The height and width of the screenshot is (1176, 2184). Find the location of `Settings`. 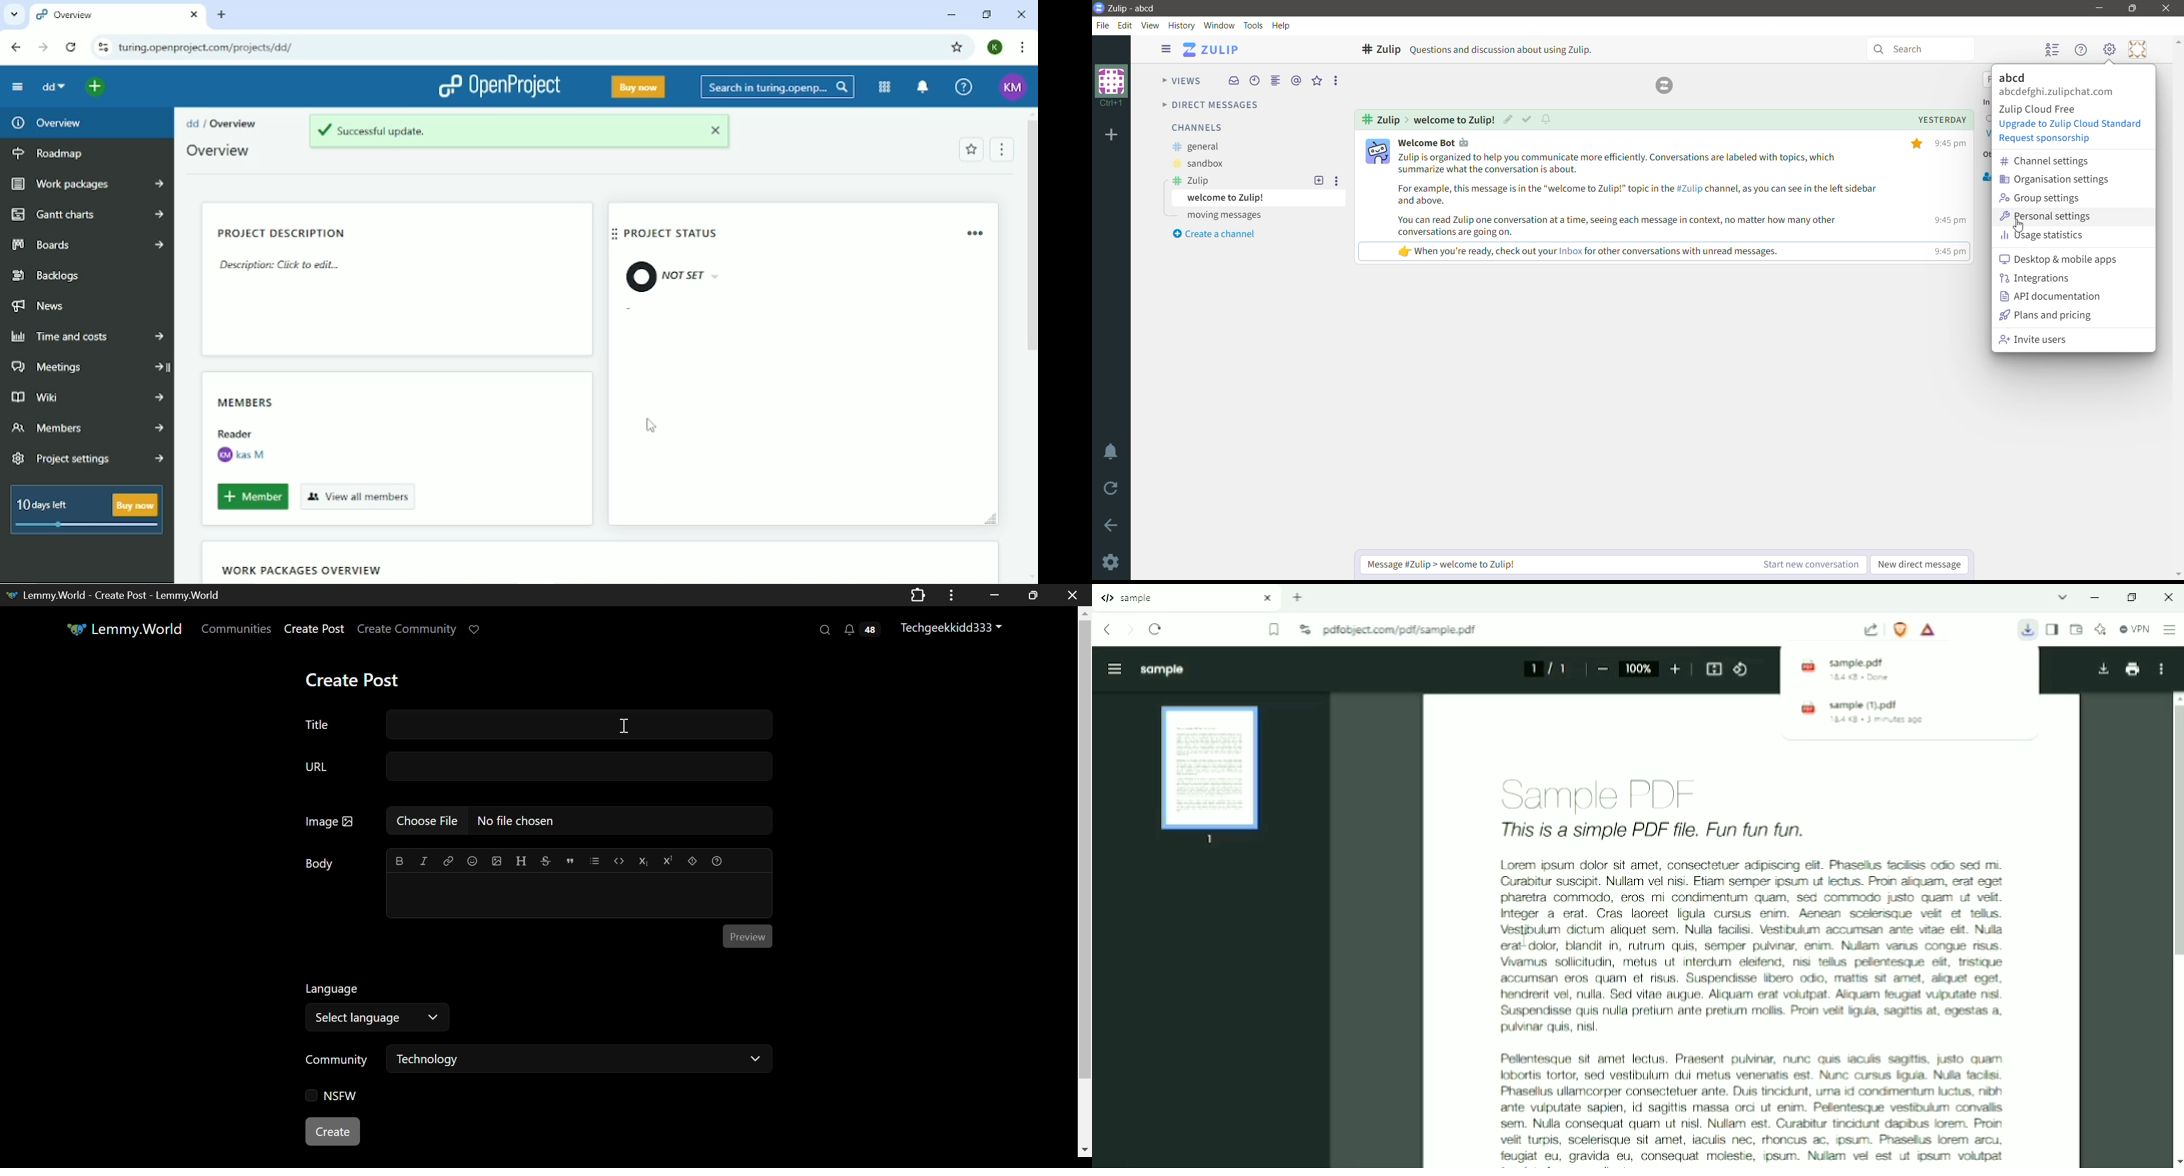

Settings is located at coordinates (1112, 563).